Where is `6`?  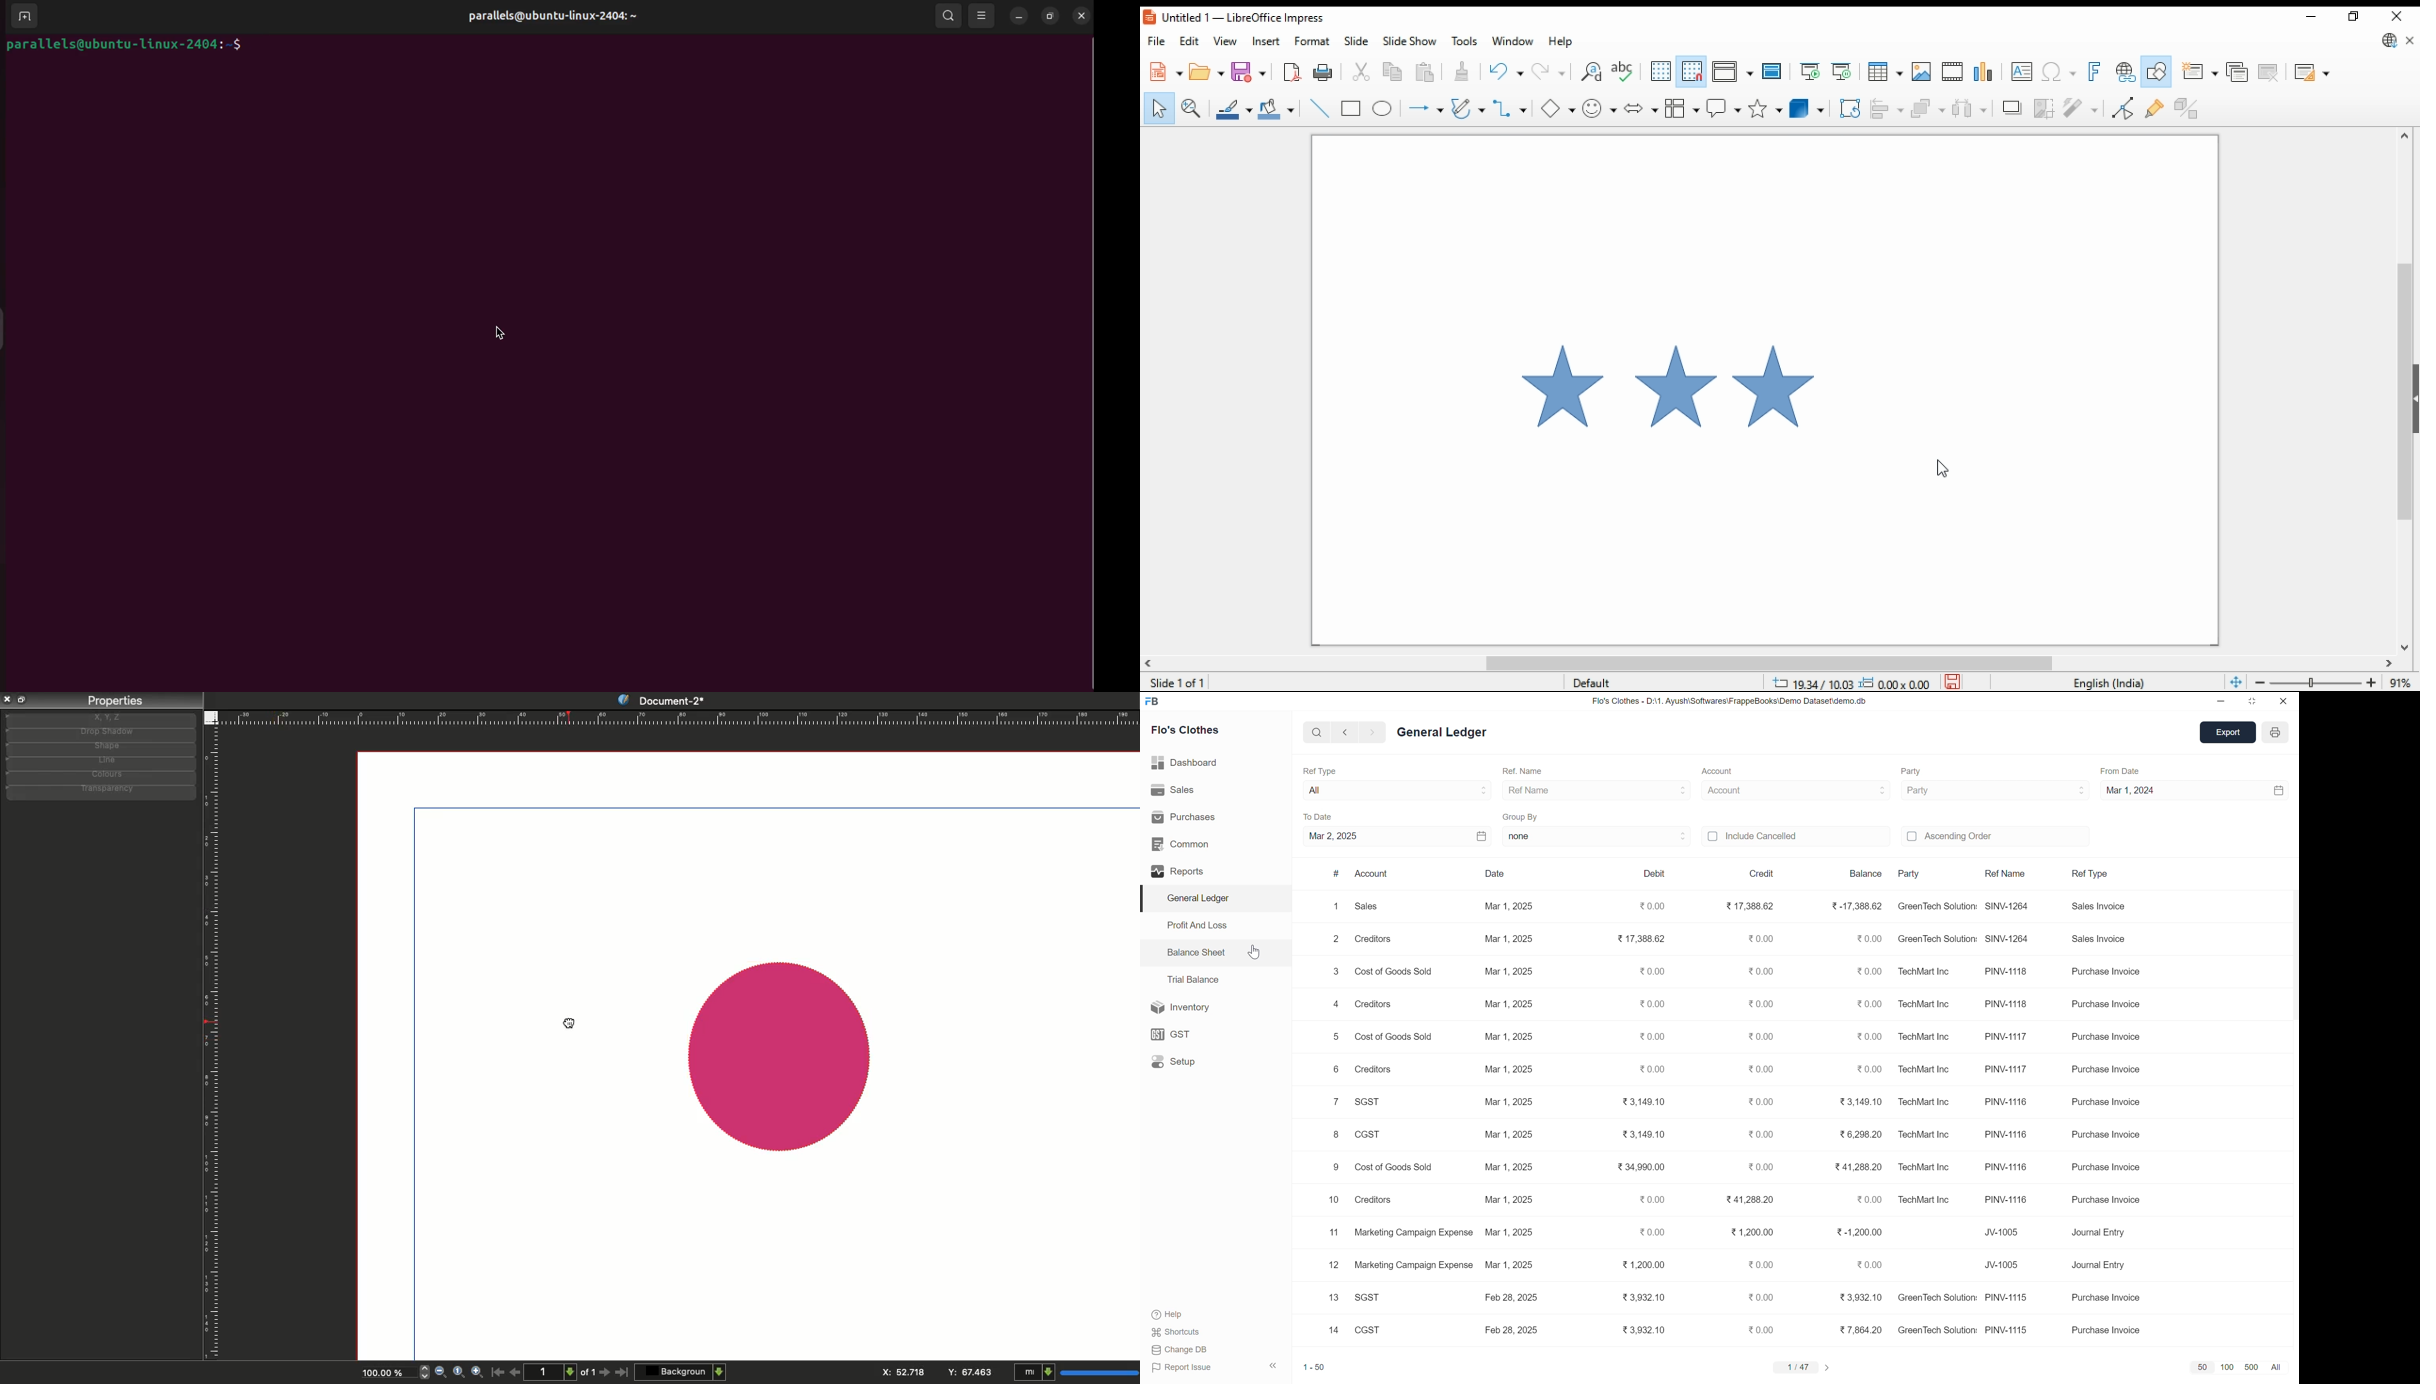
6 is located at coordinates (1333, 1070).